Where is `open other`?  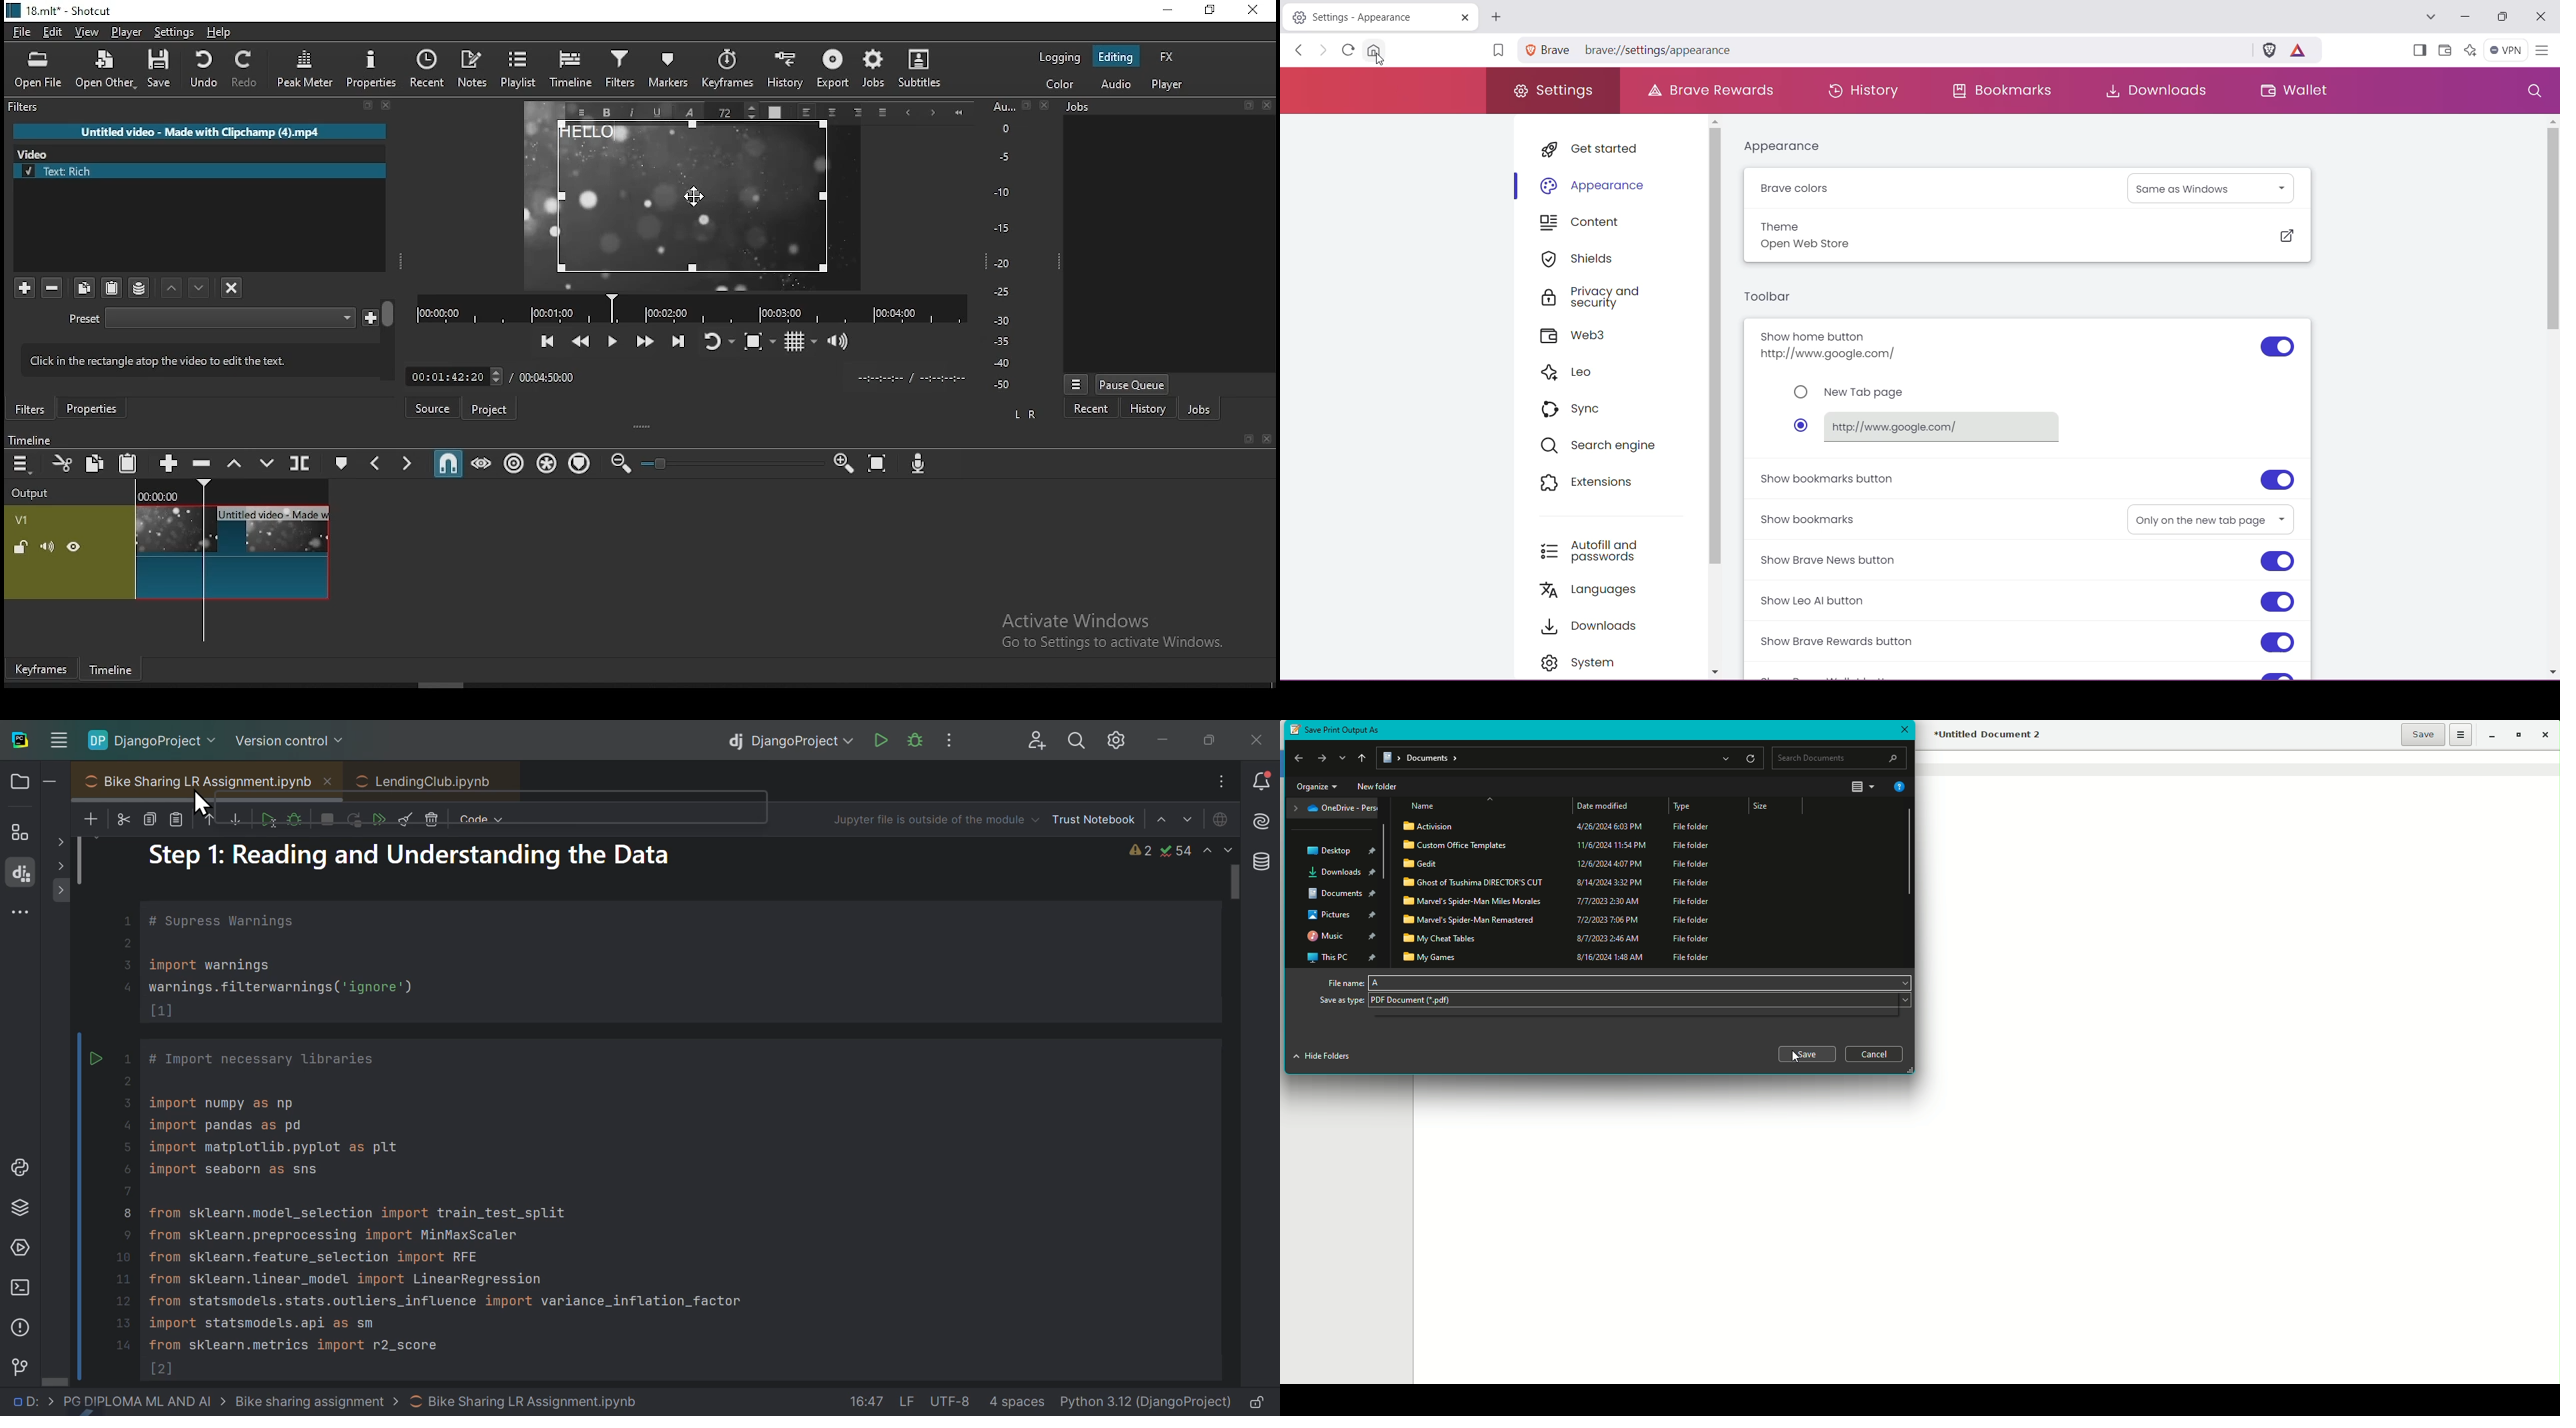 open other is located at coordinates (104, 70).